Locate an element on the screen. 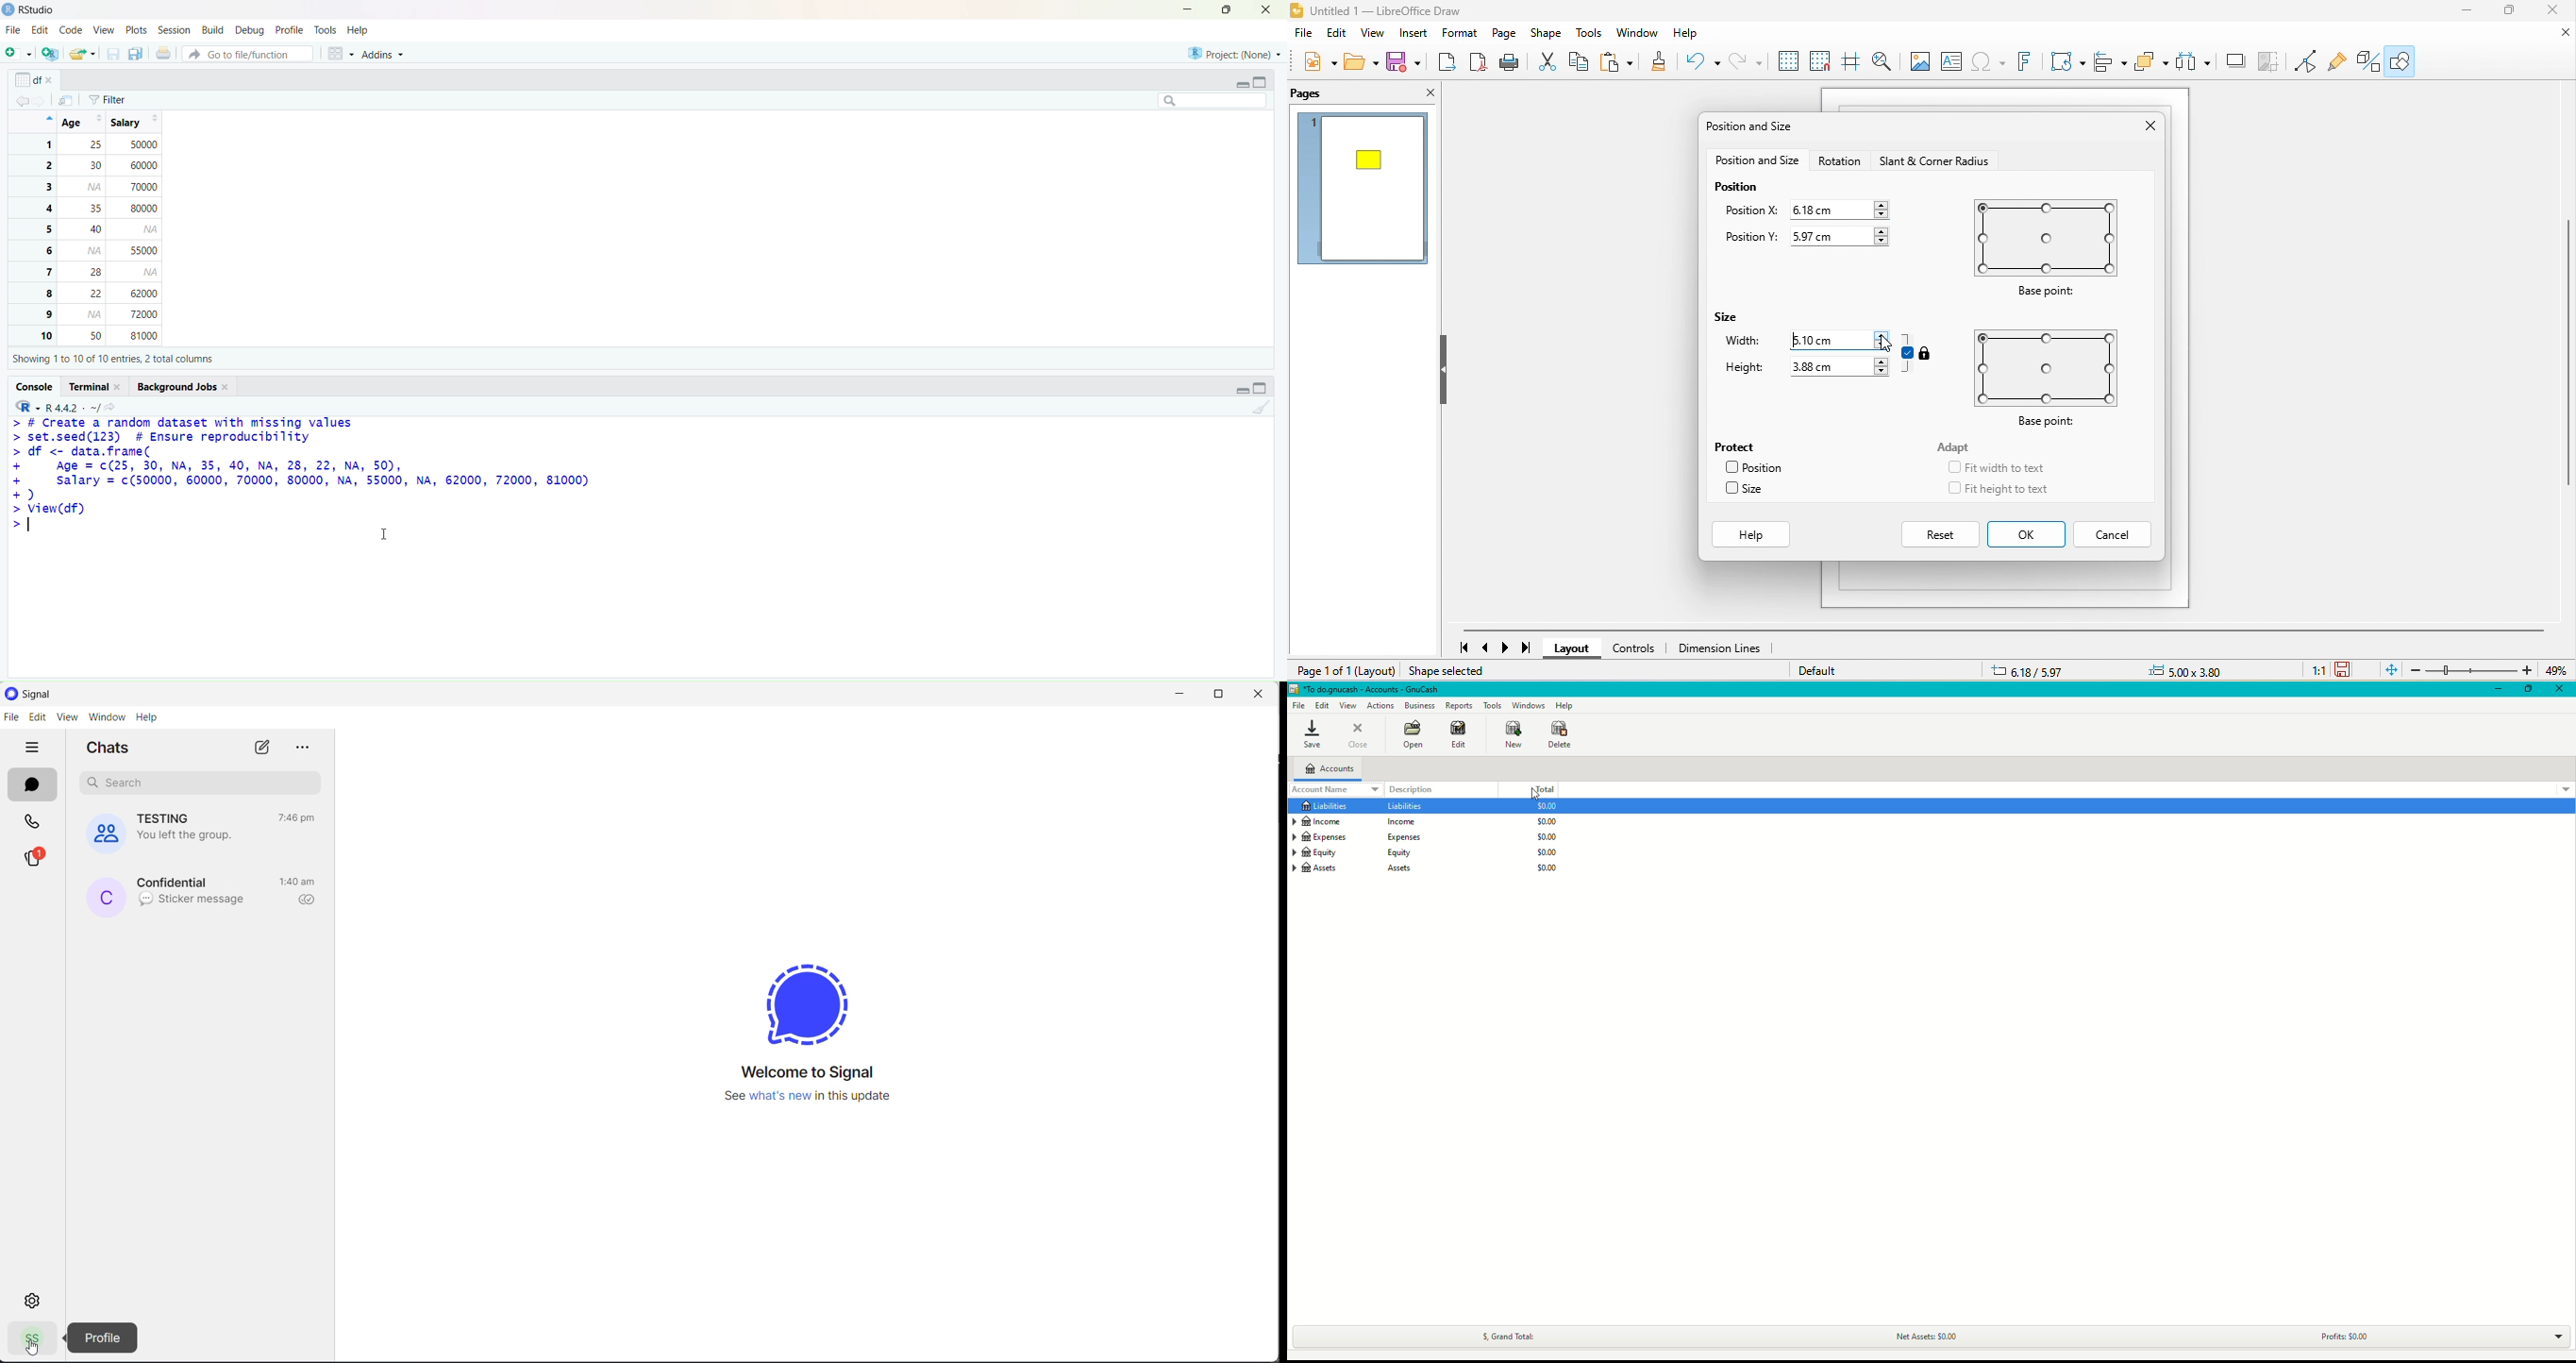 The width and height of the screenshot is (2576, 1372). layout is located at coordinates (1575, 650).